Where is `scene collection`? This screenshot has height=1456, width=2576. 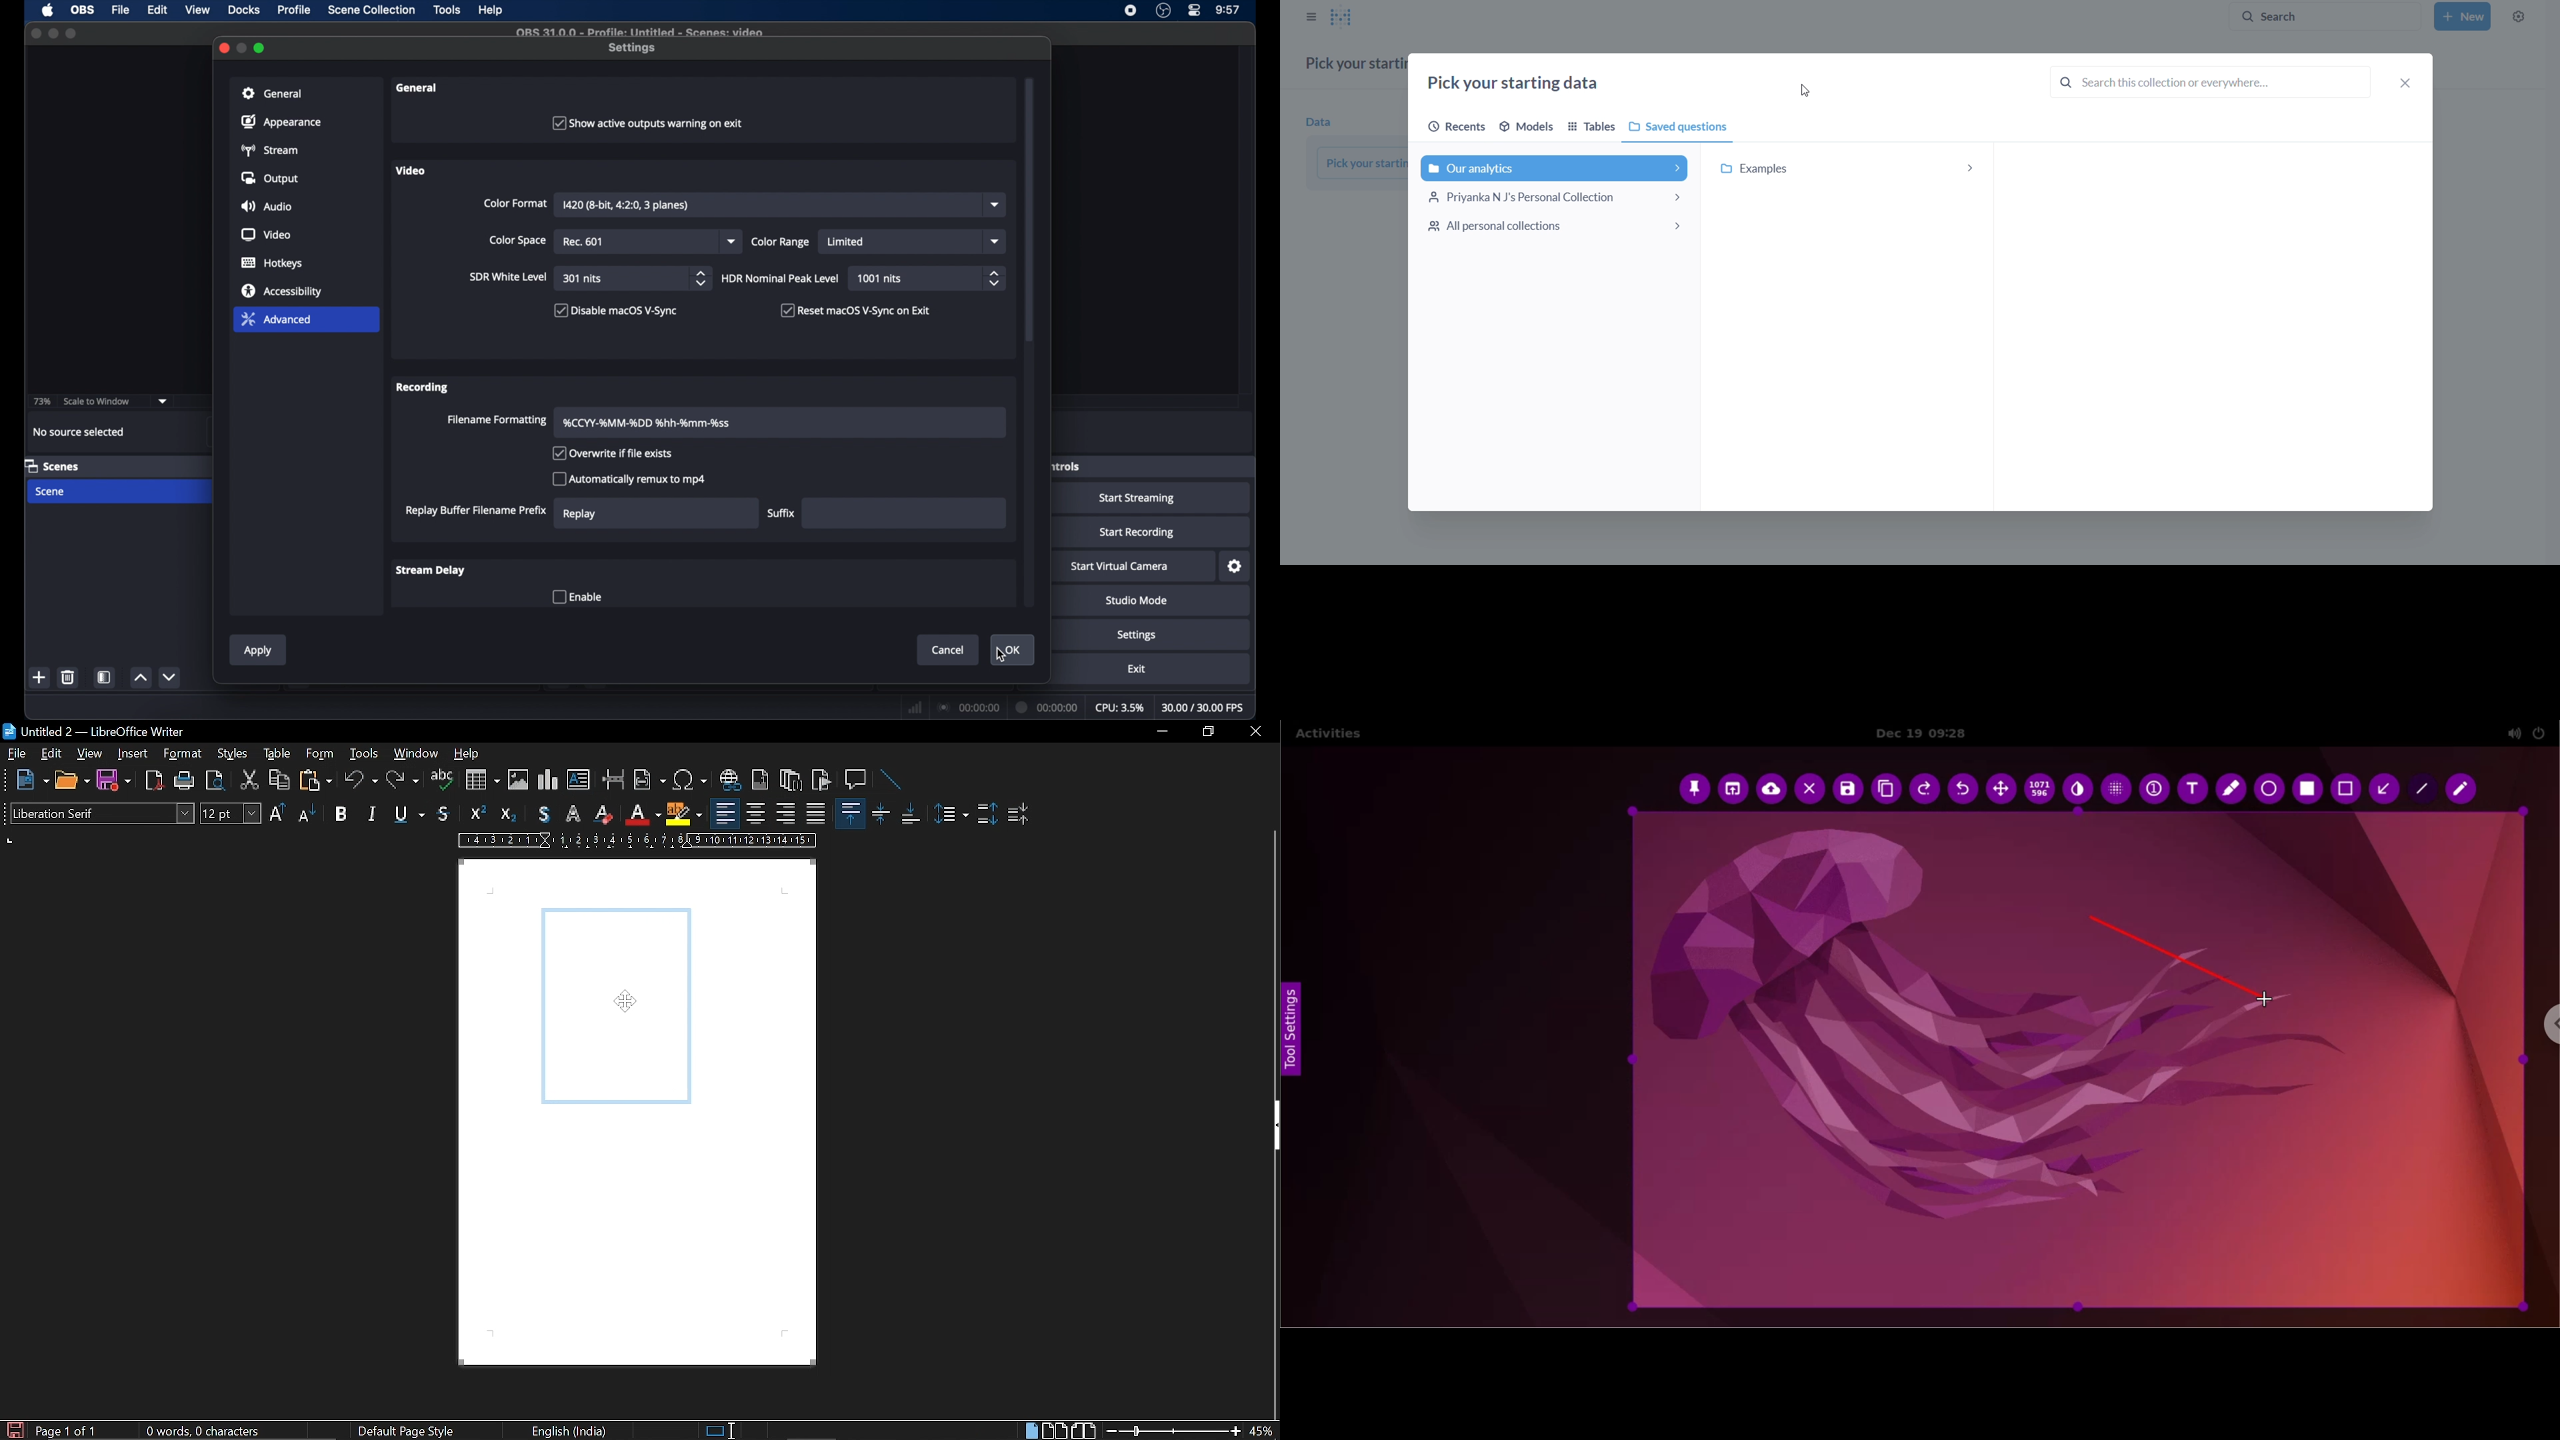 scene collection is located at coordinates (373, 10).